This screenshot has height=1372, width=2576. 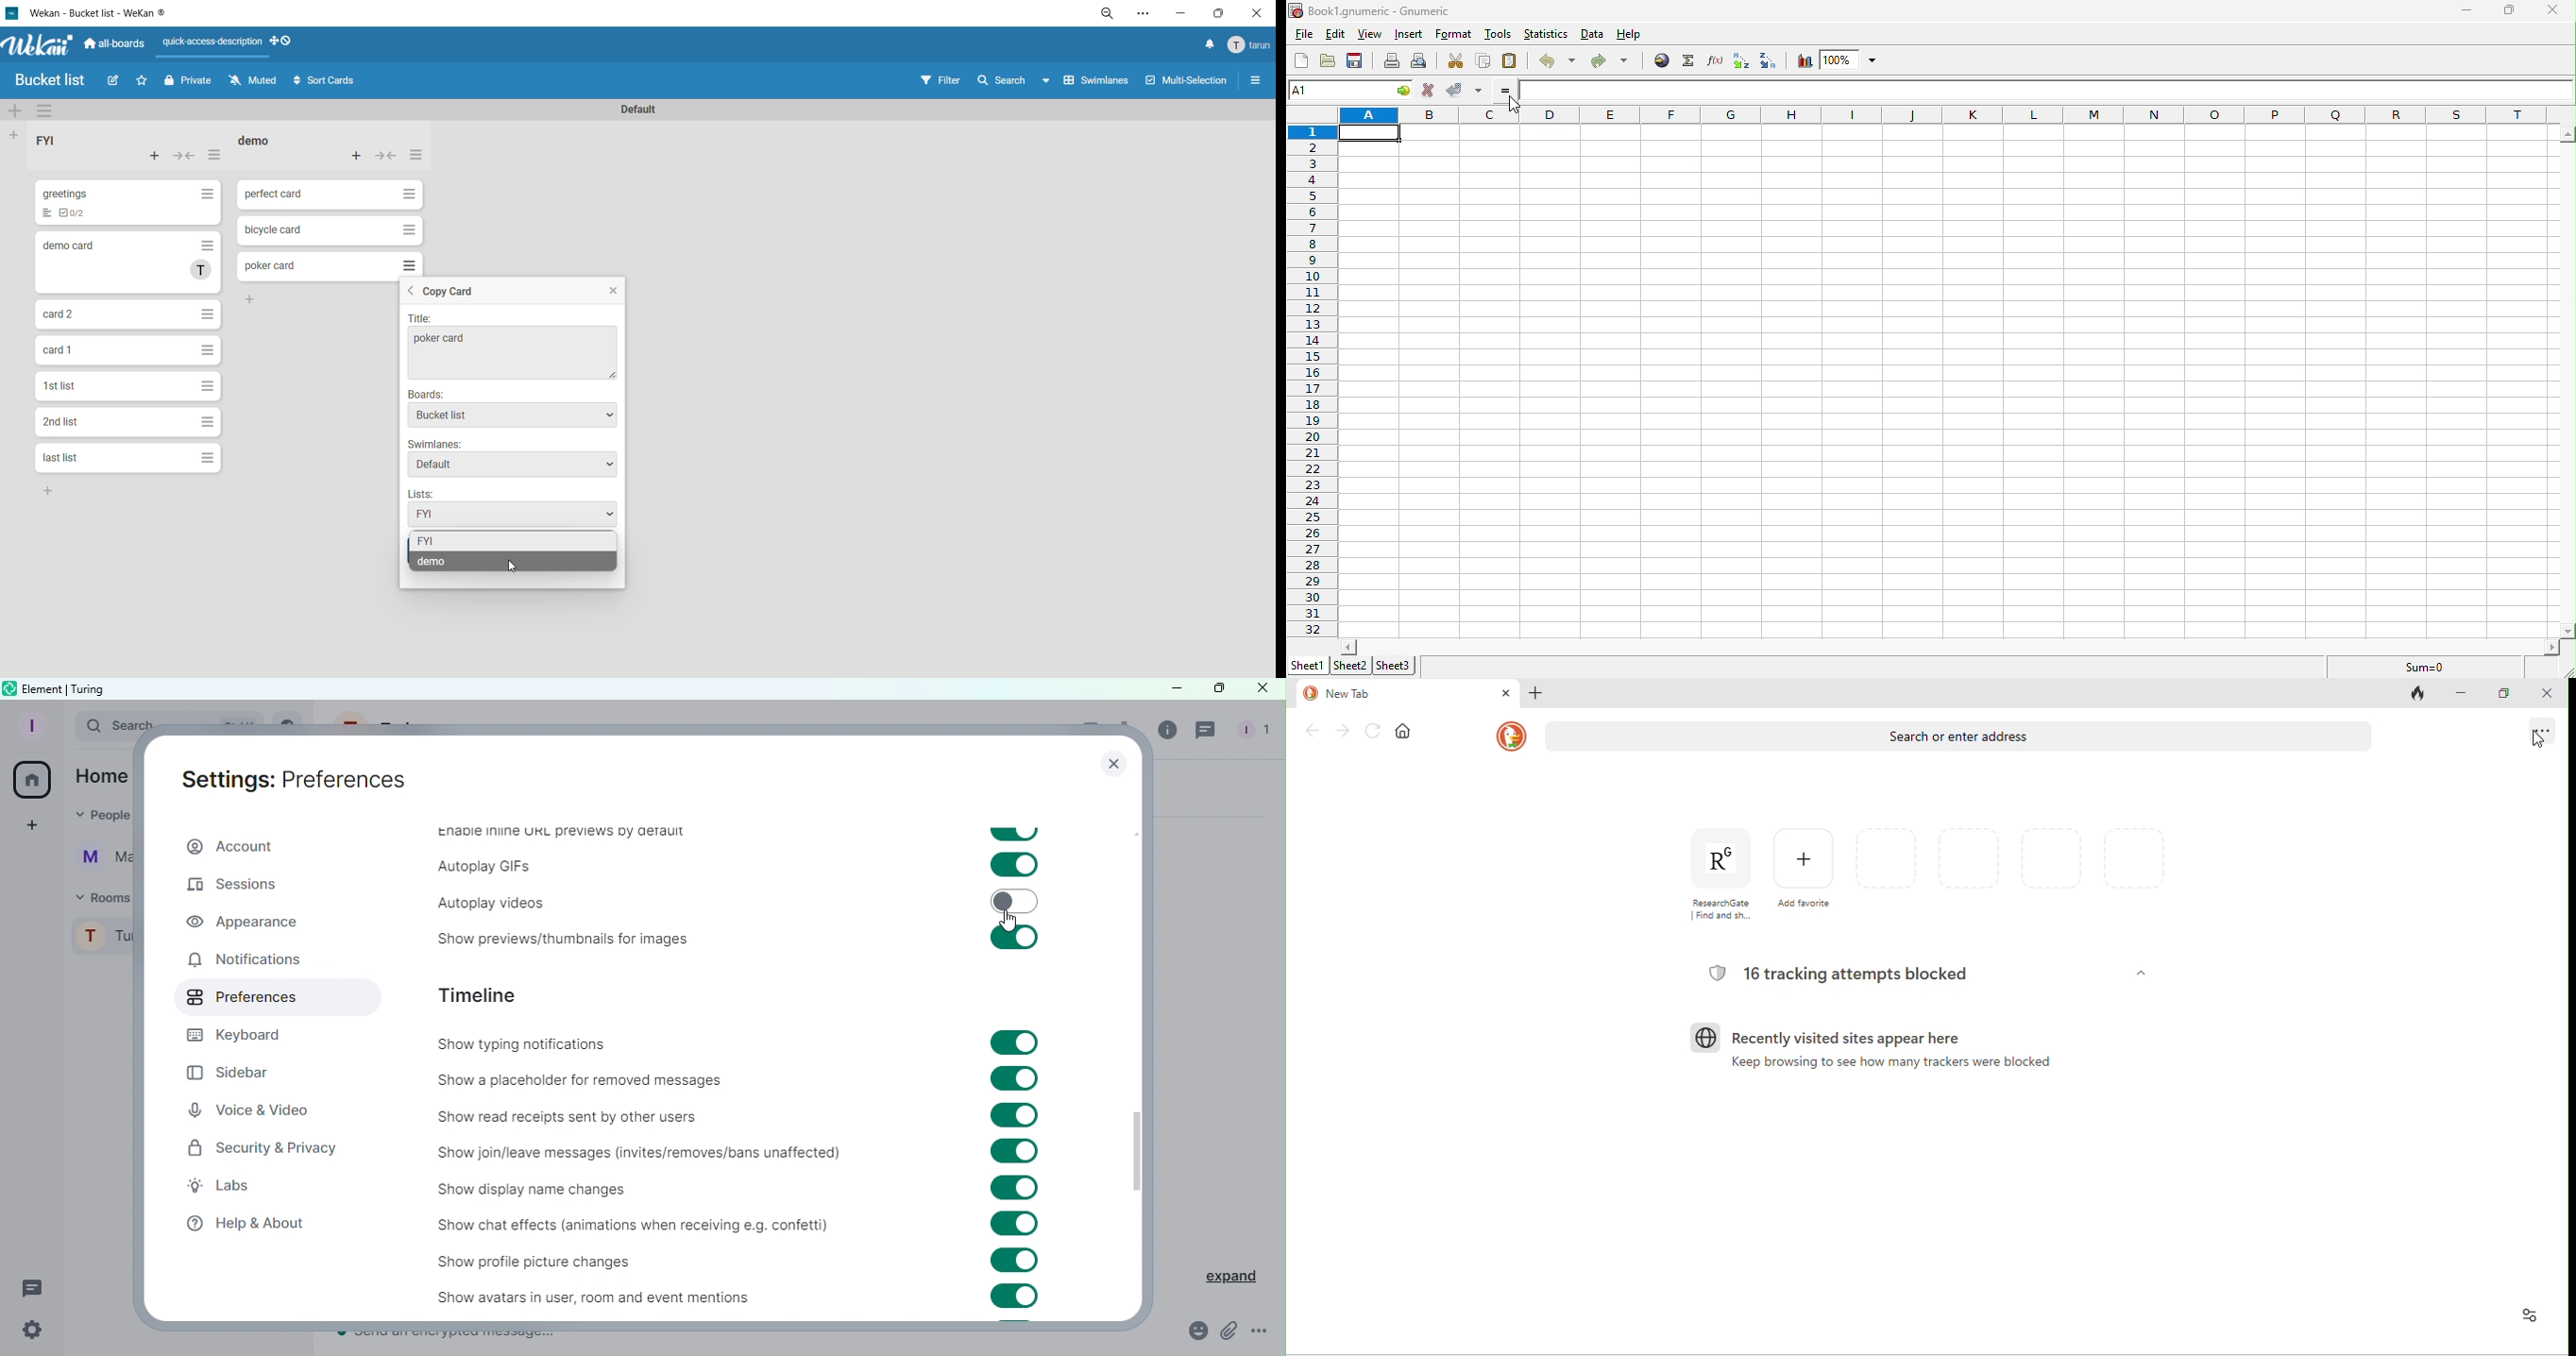 I want to click on maximize, so click(x=1217, y=13).